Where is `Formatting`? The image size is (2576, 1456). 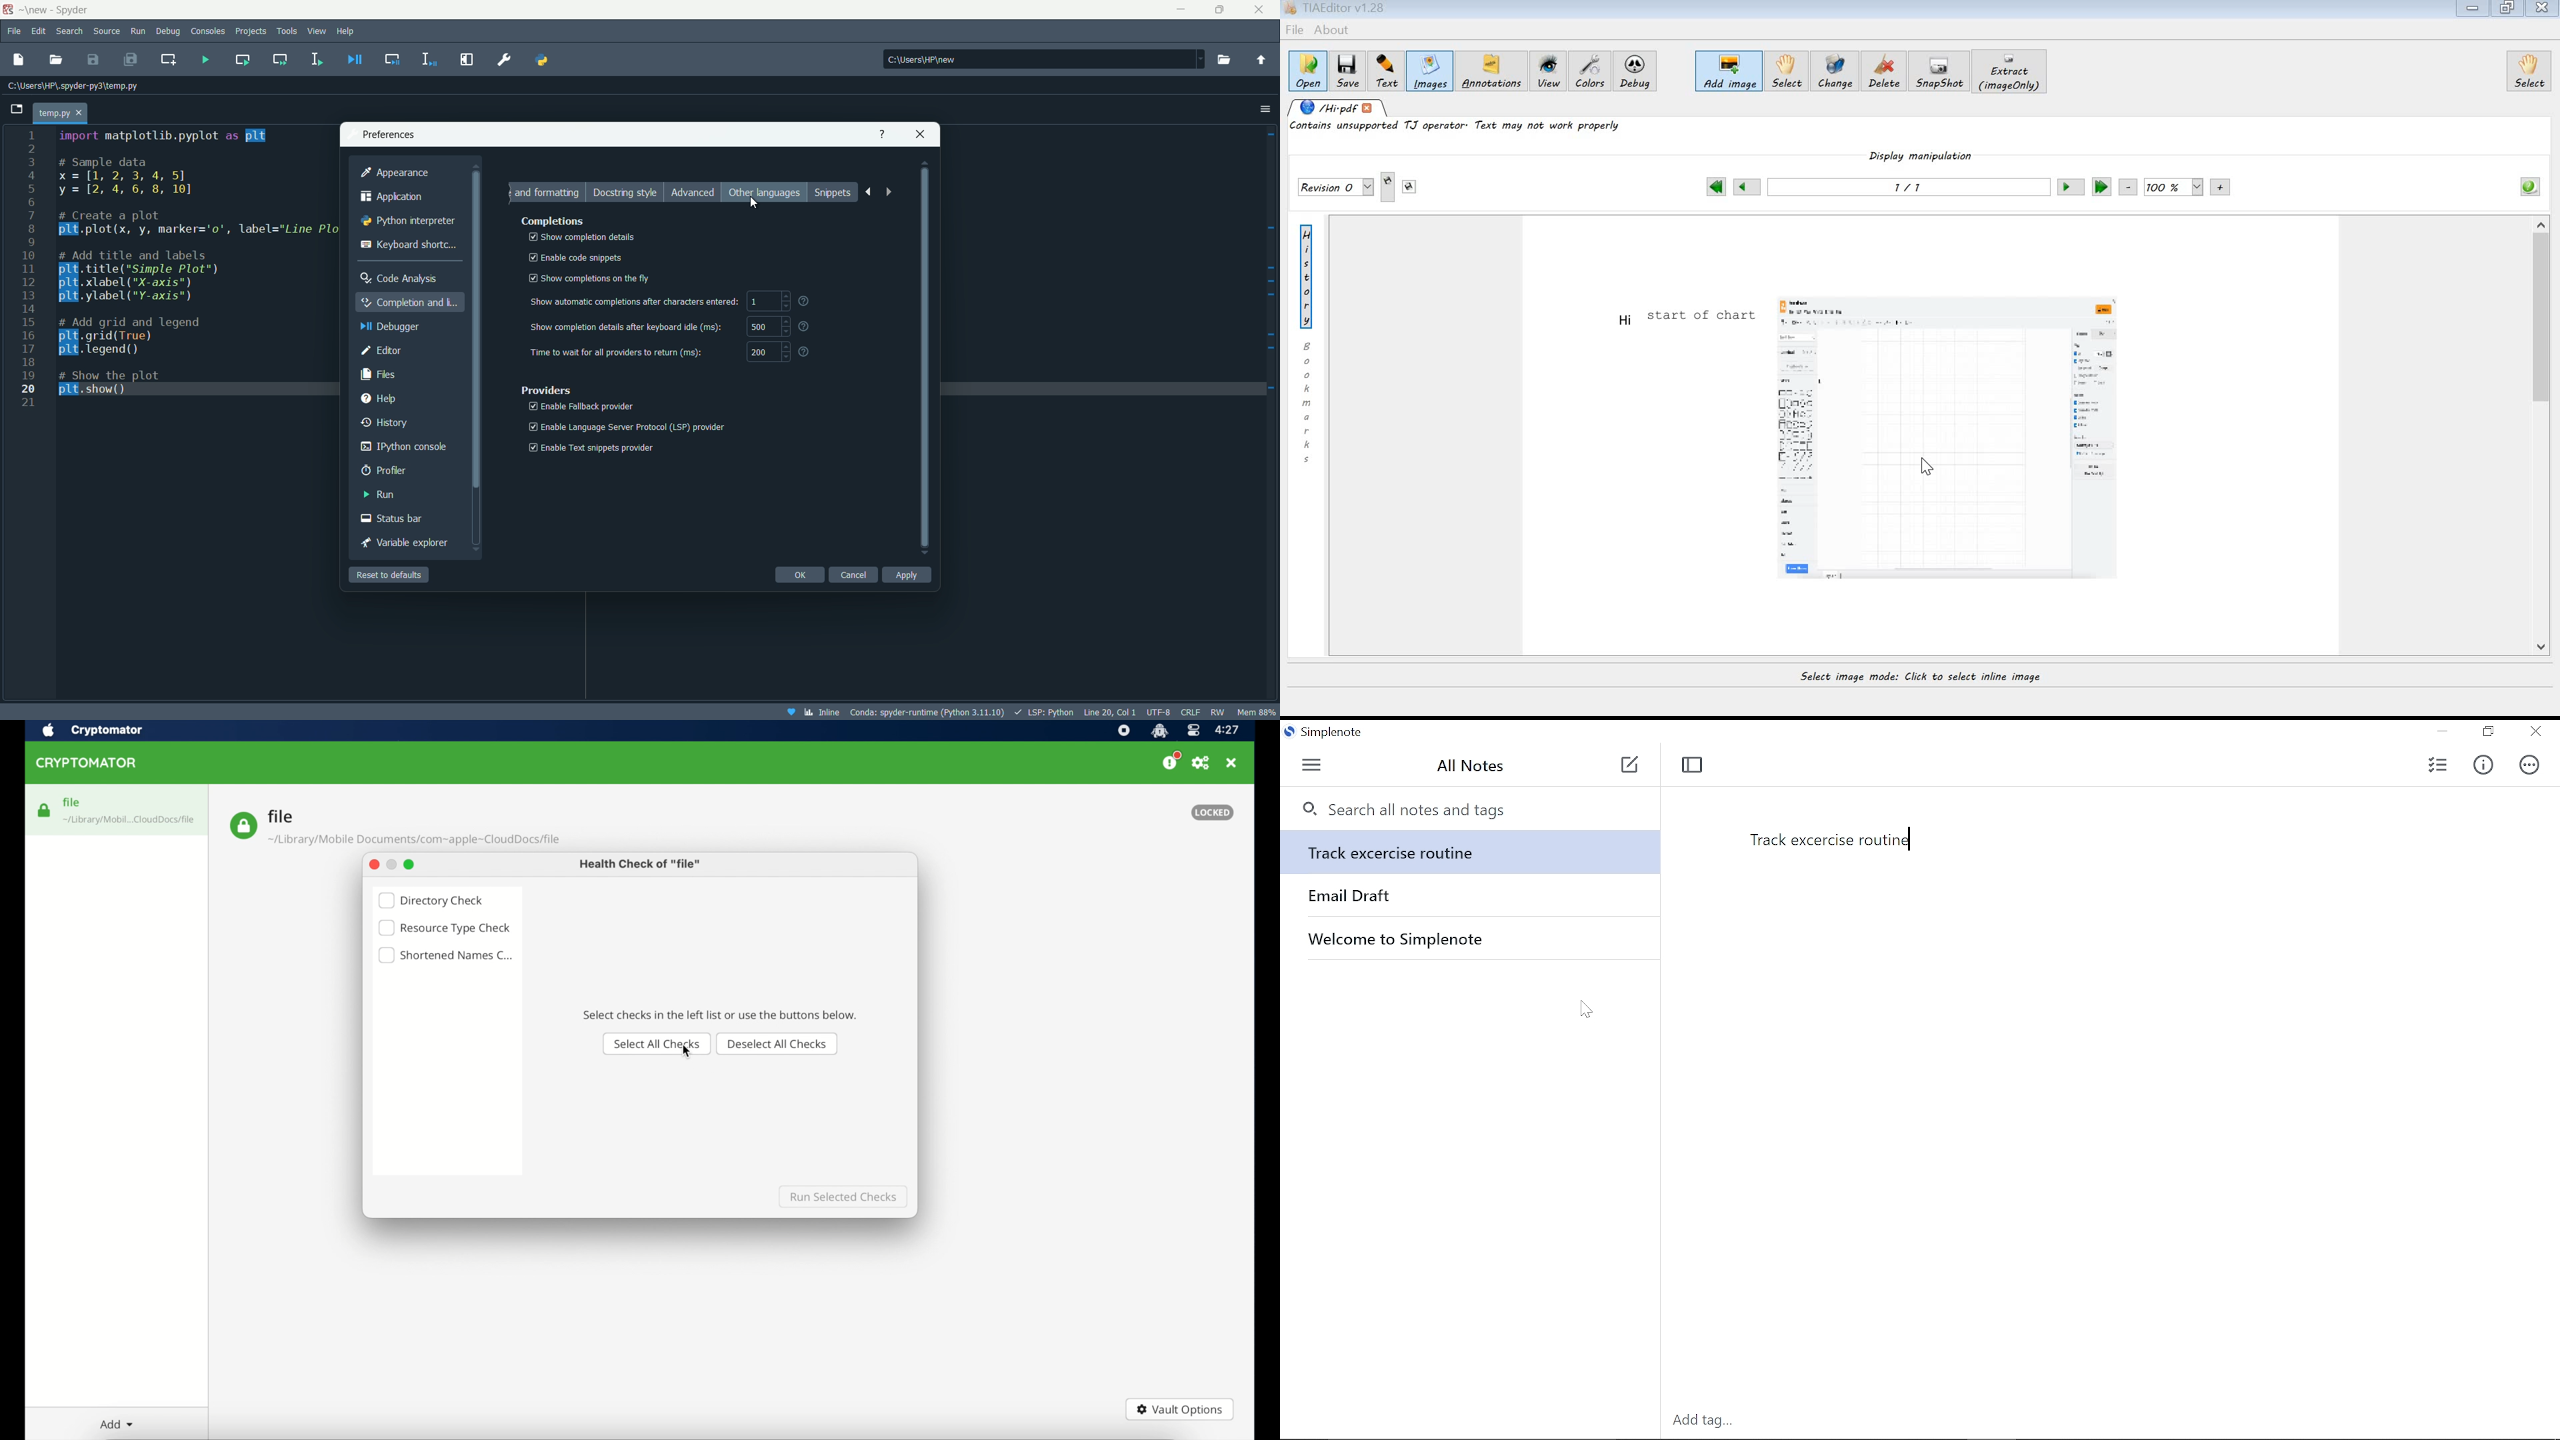 Formatting is located at coordinates (549, 192).